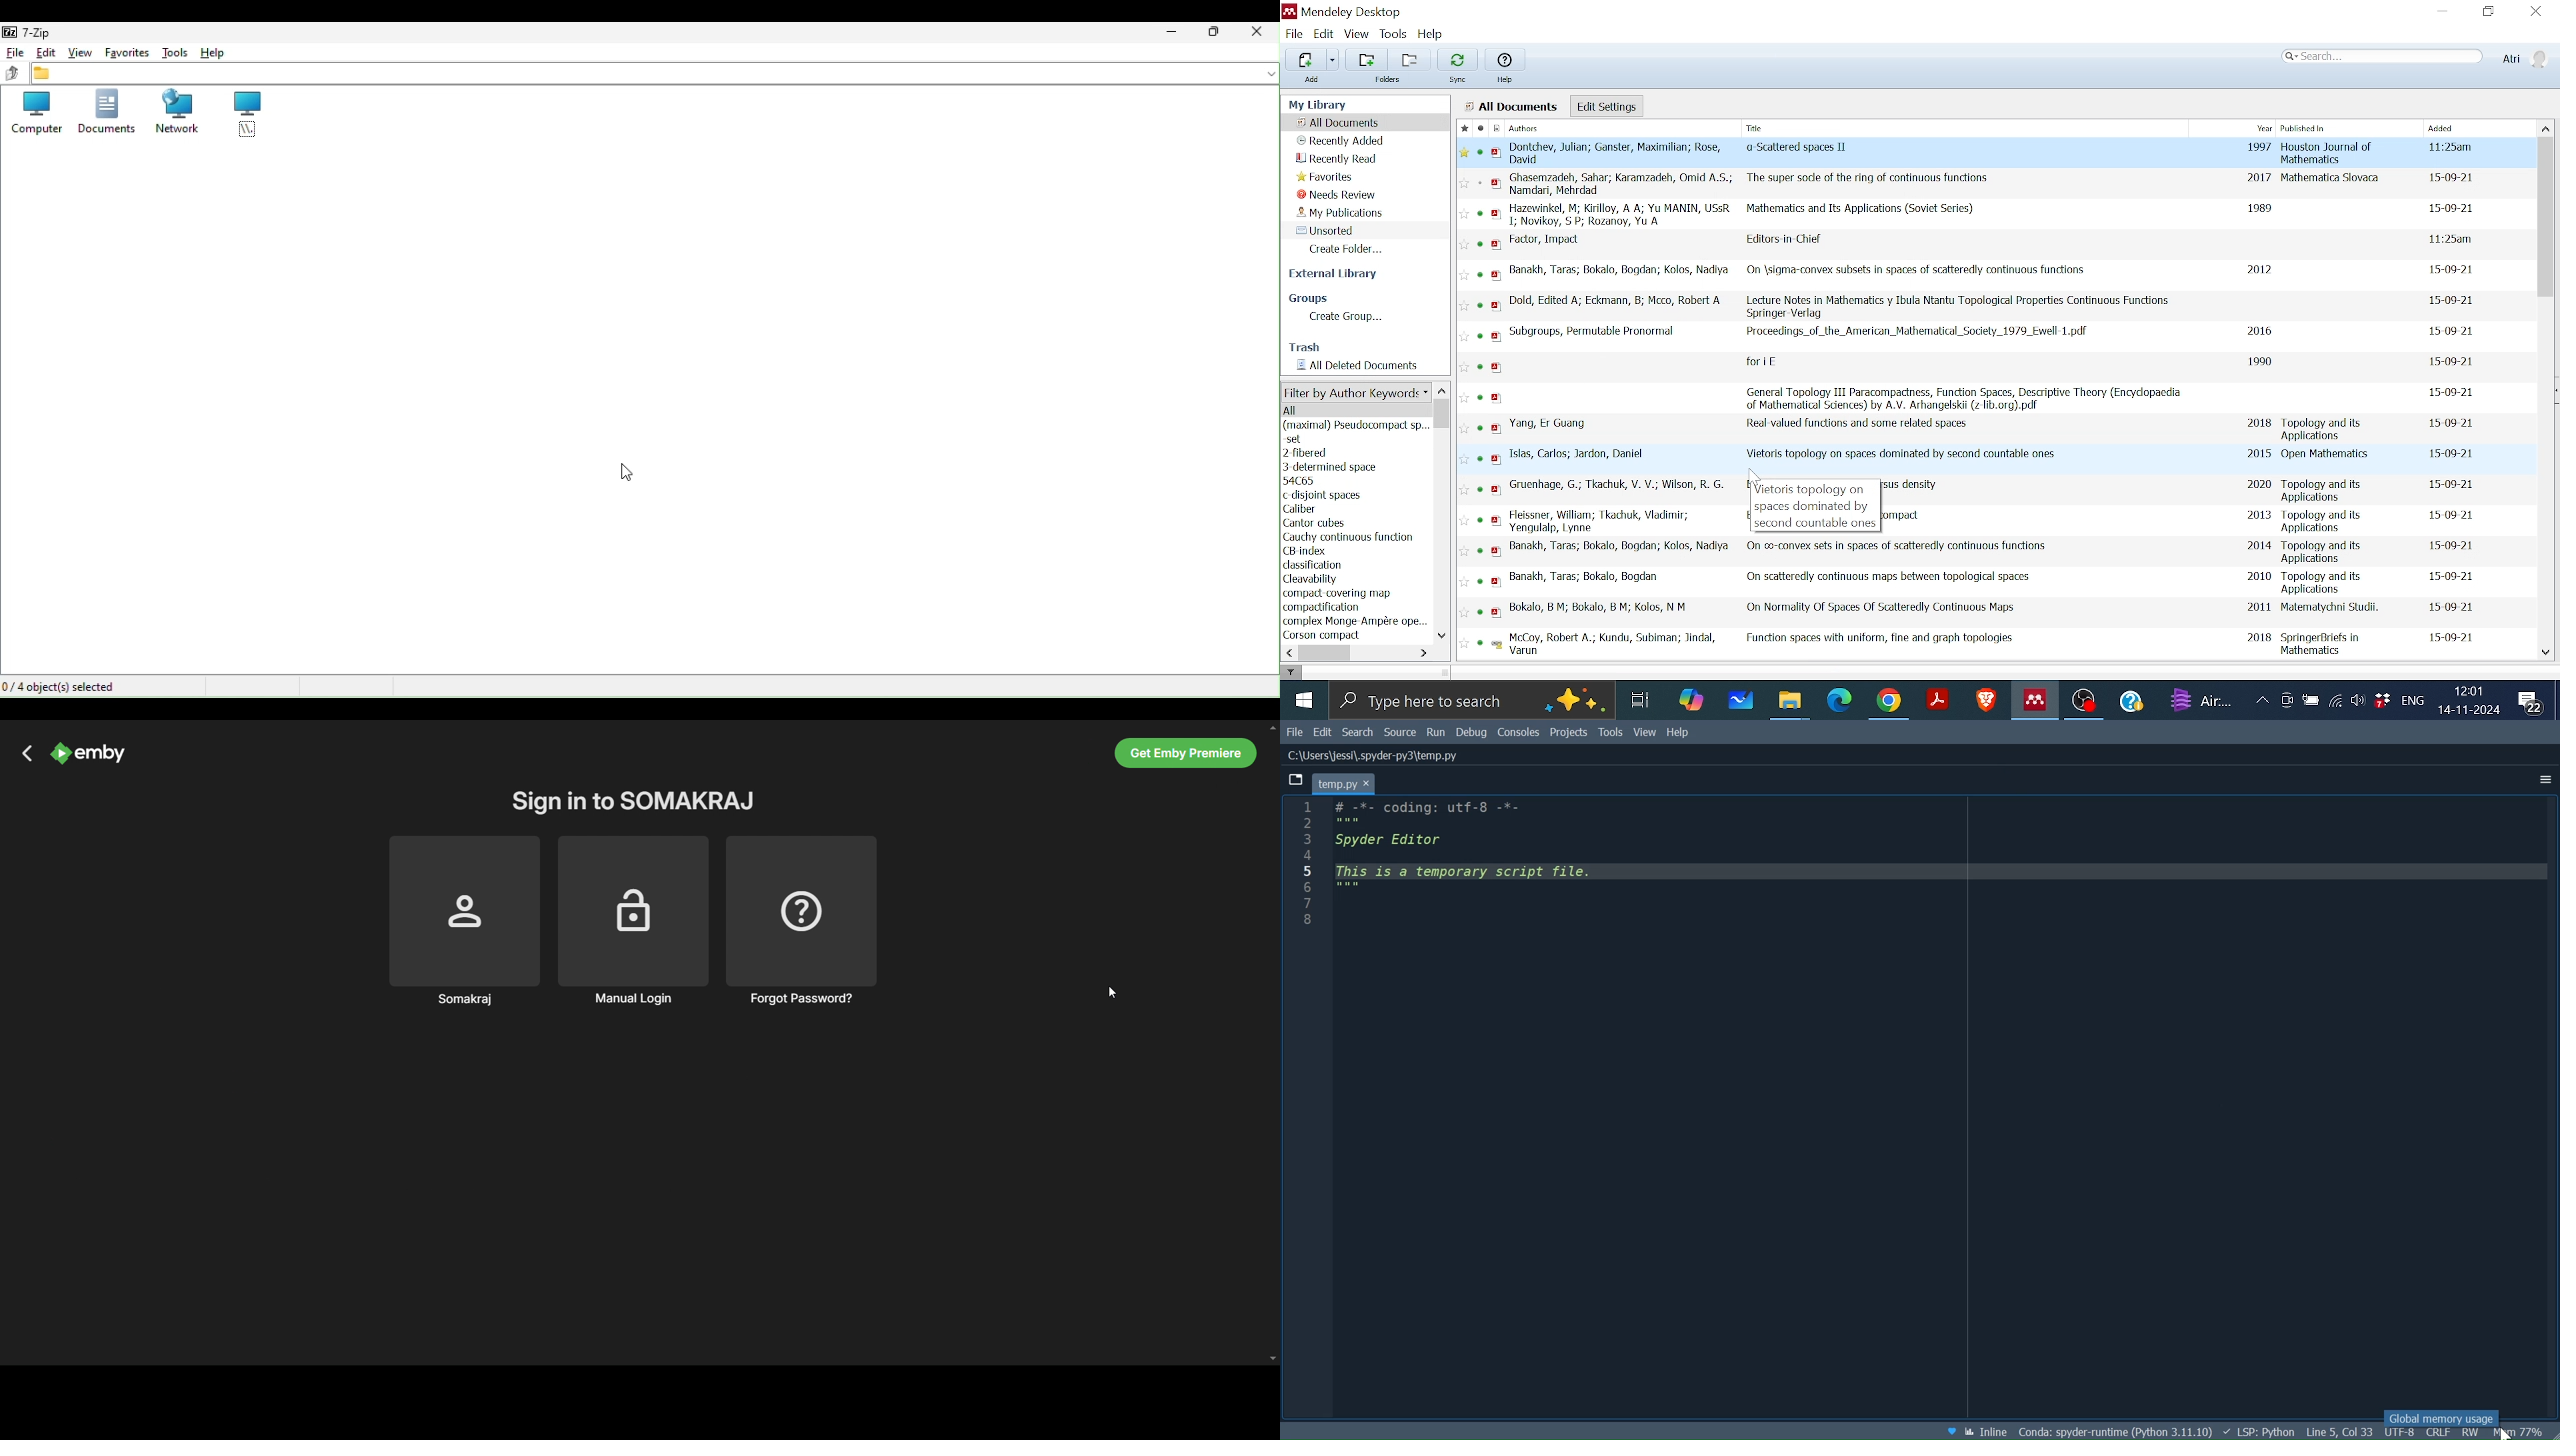 This screenshot has height=1456, width=2576. What do you see at coordinates (1496, 337) in the screenshot?
I see `pdf` at bounding box center [1496, 337].